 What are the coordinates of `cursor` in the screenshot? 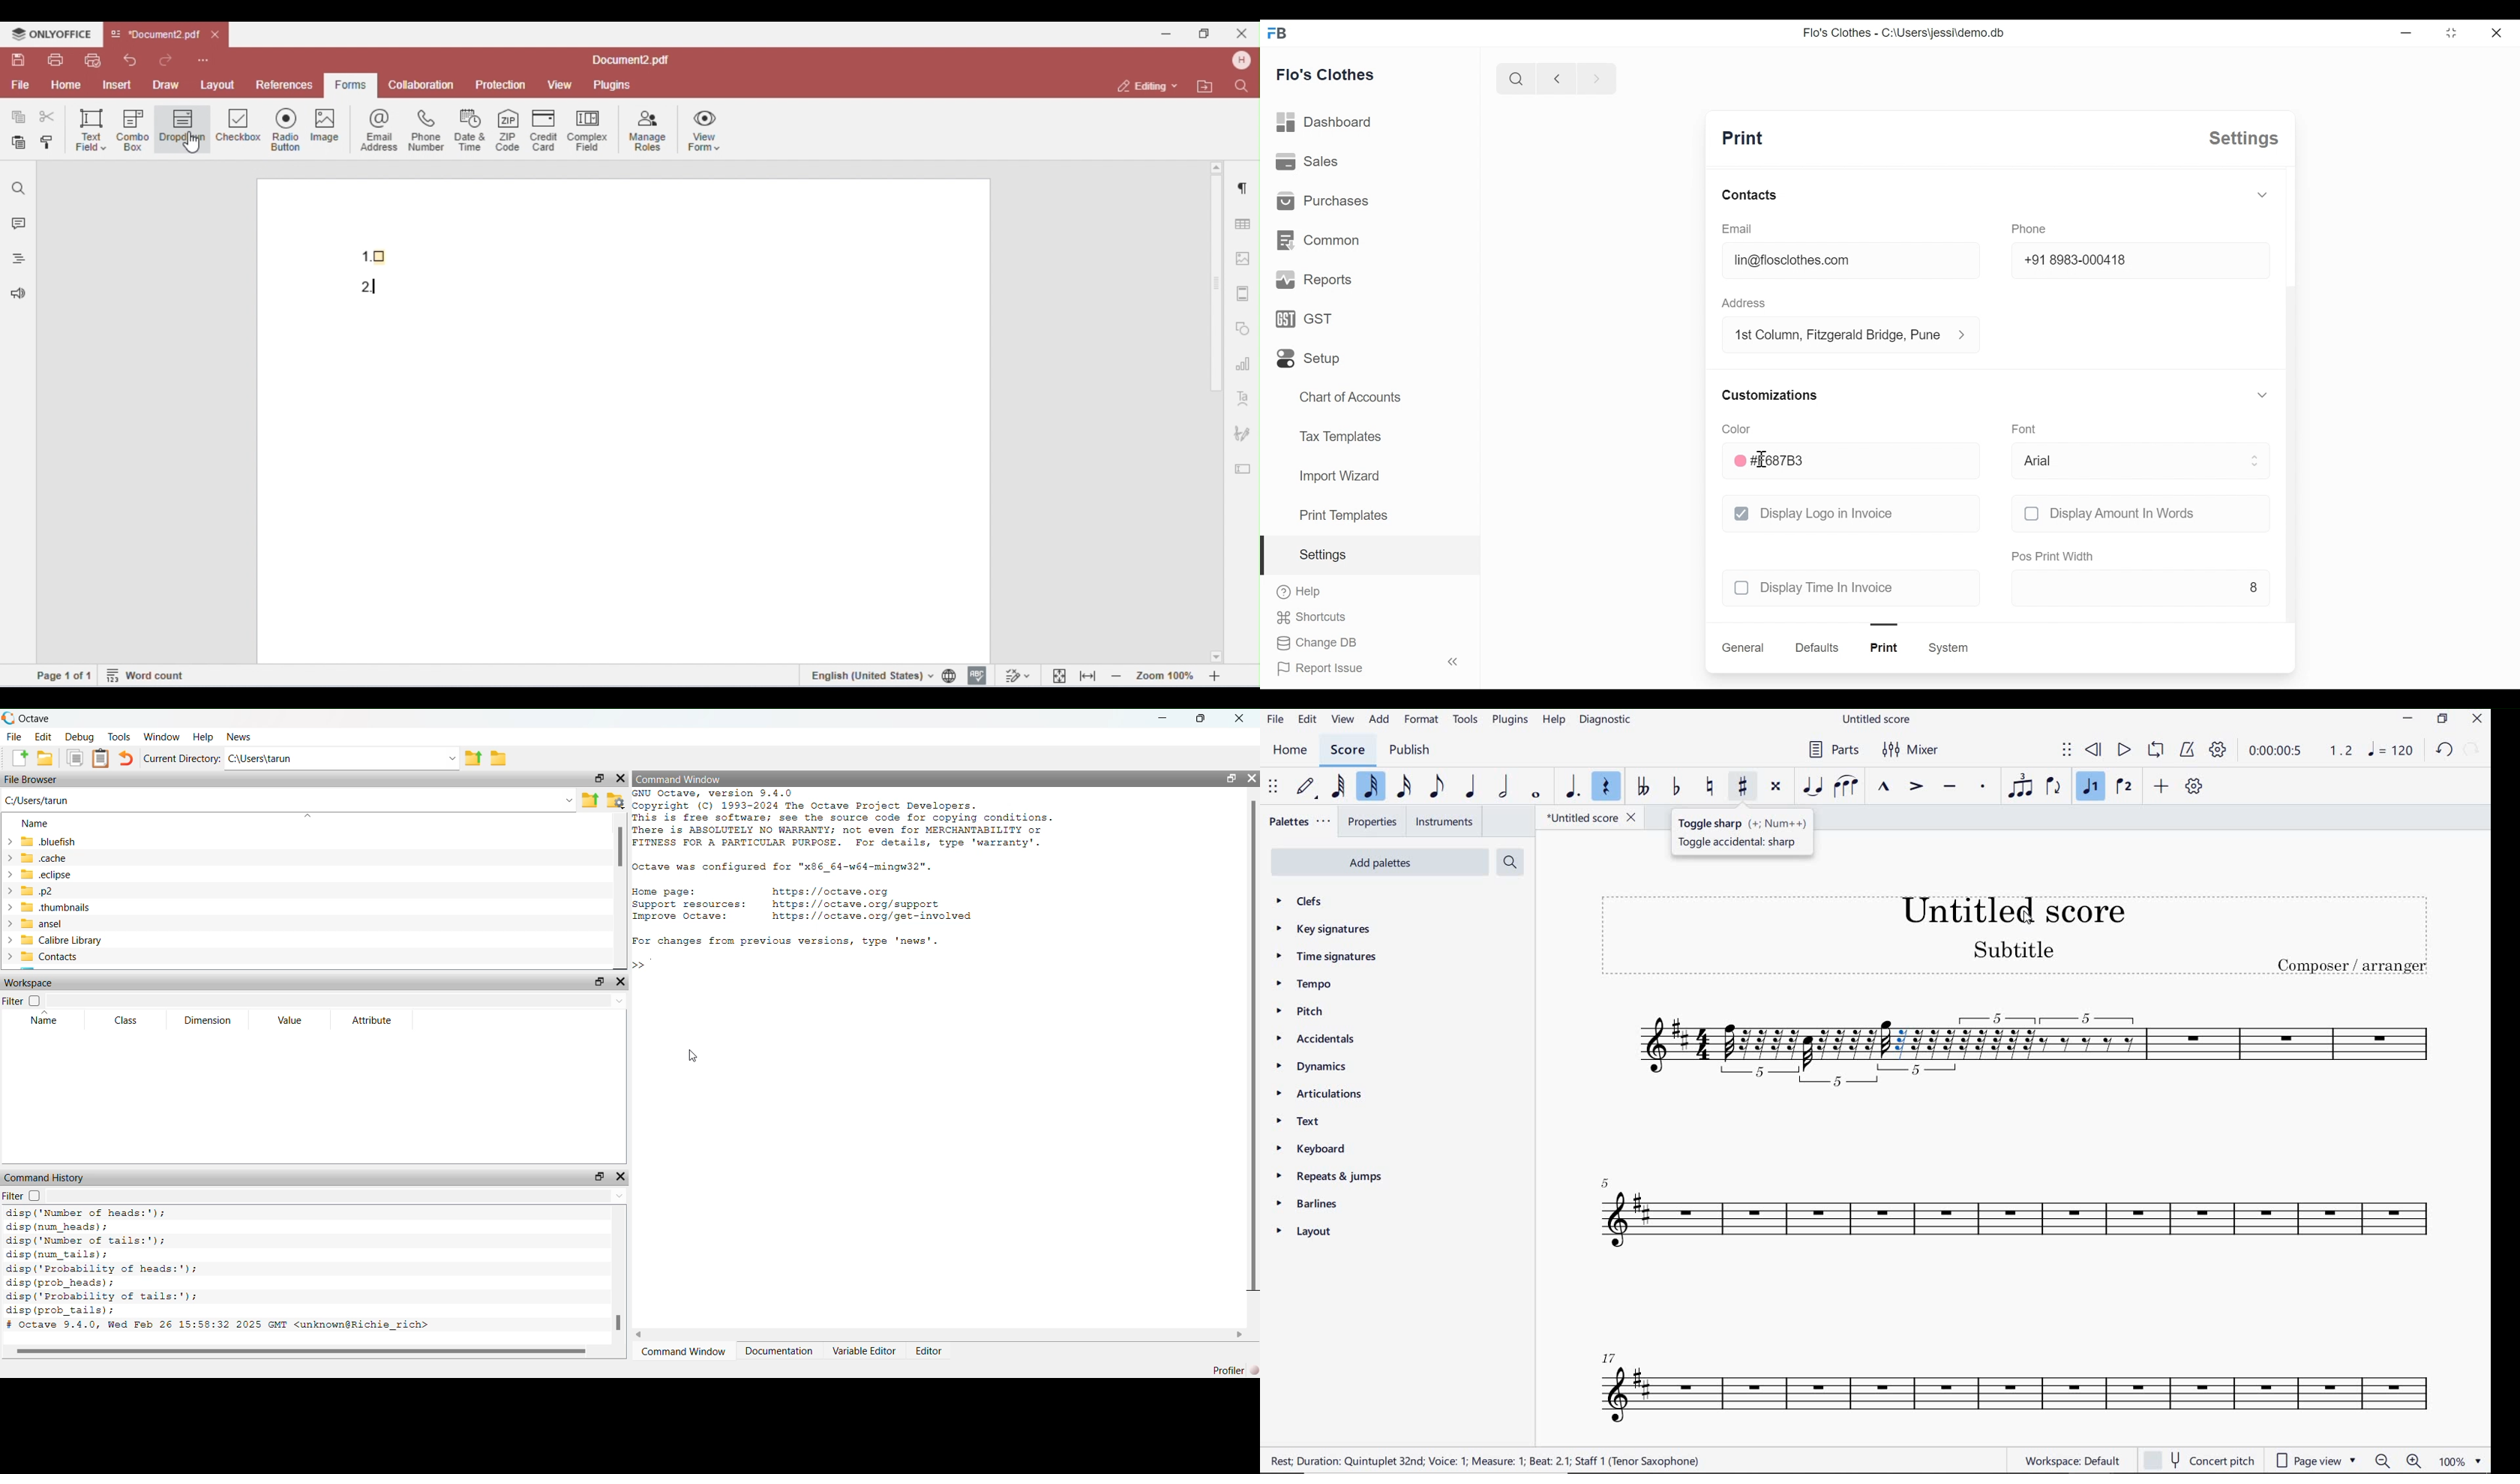 It's located at (1761, 458).